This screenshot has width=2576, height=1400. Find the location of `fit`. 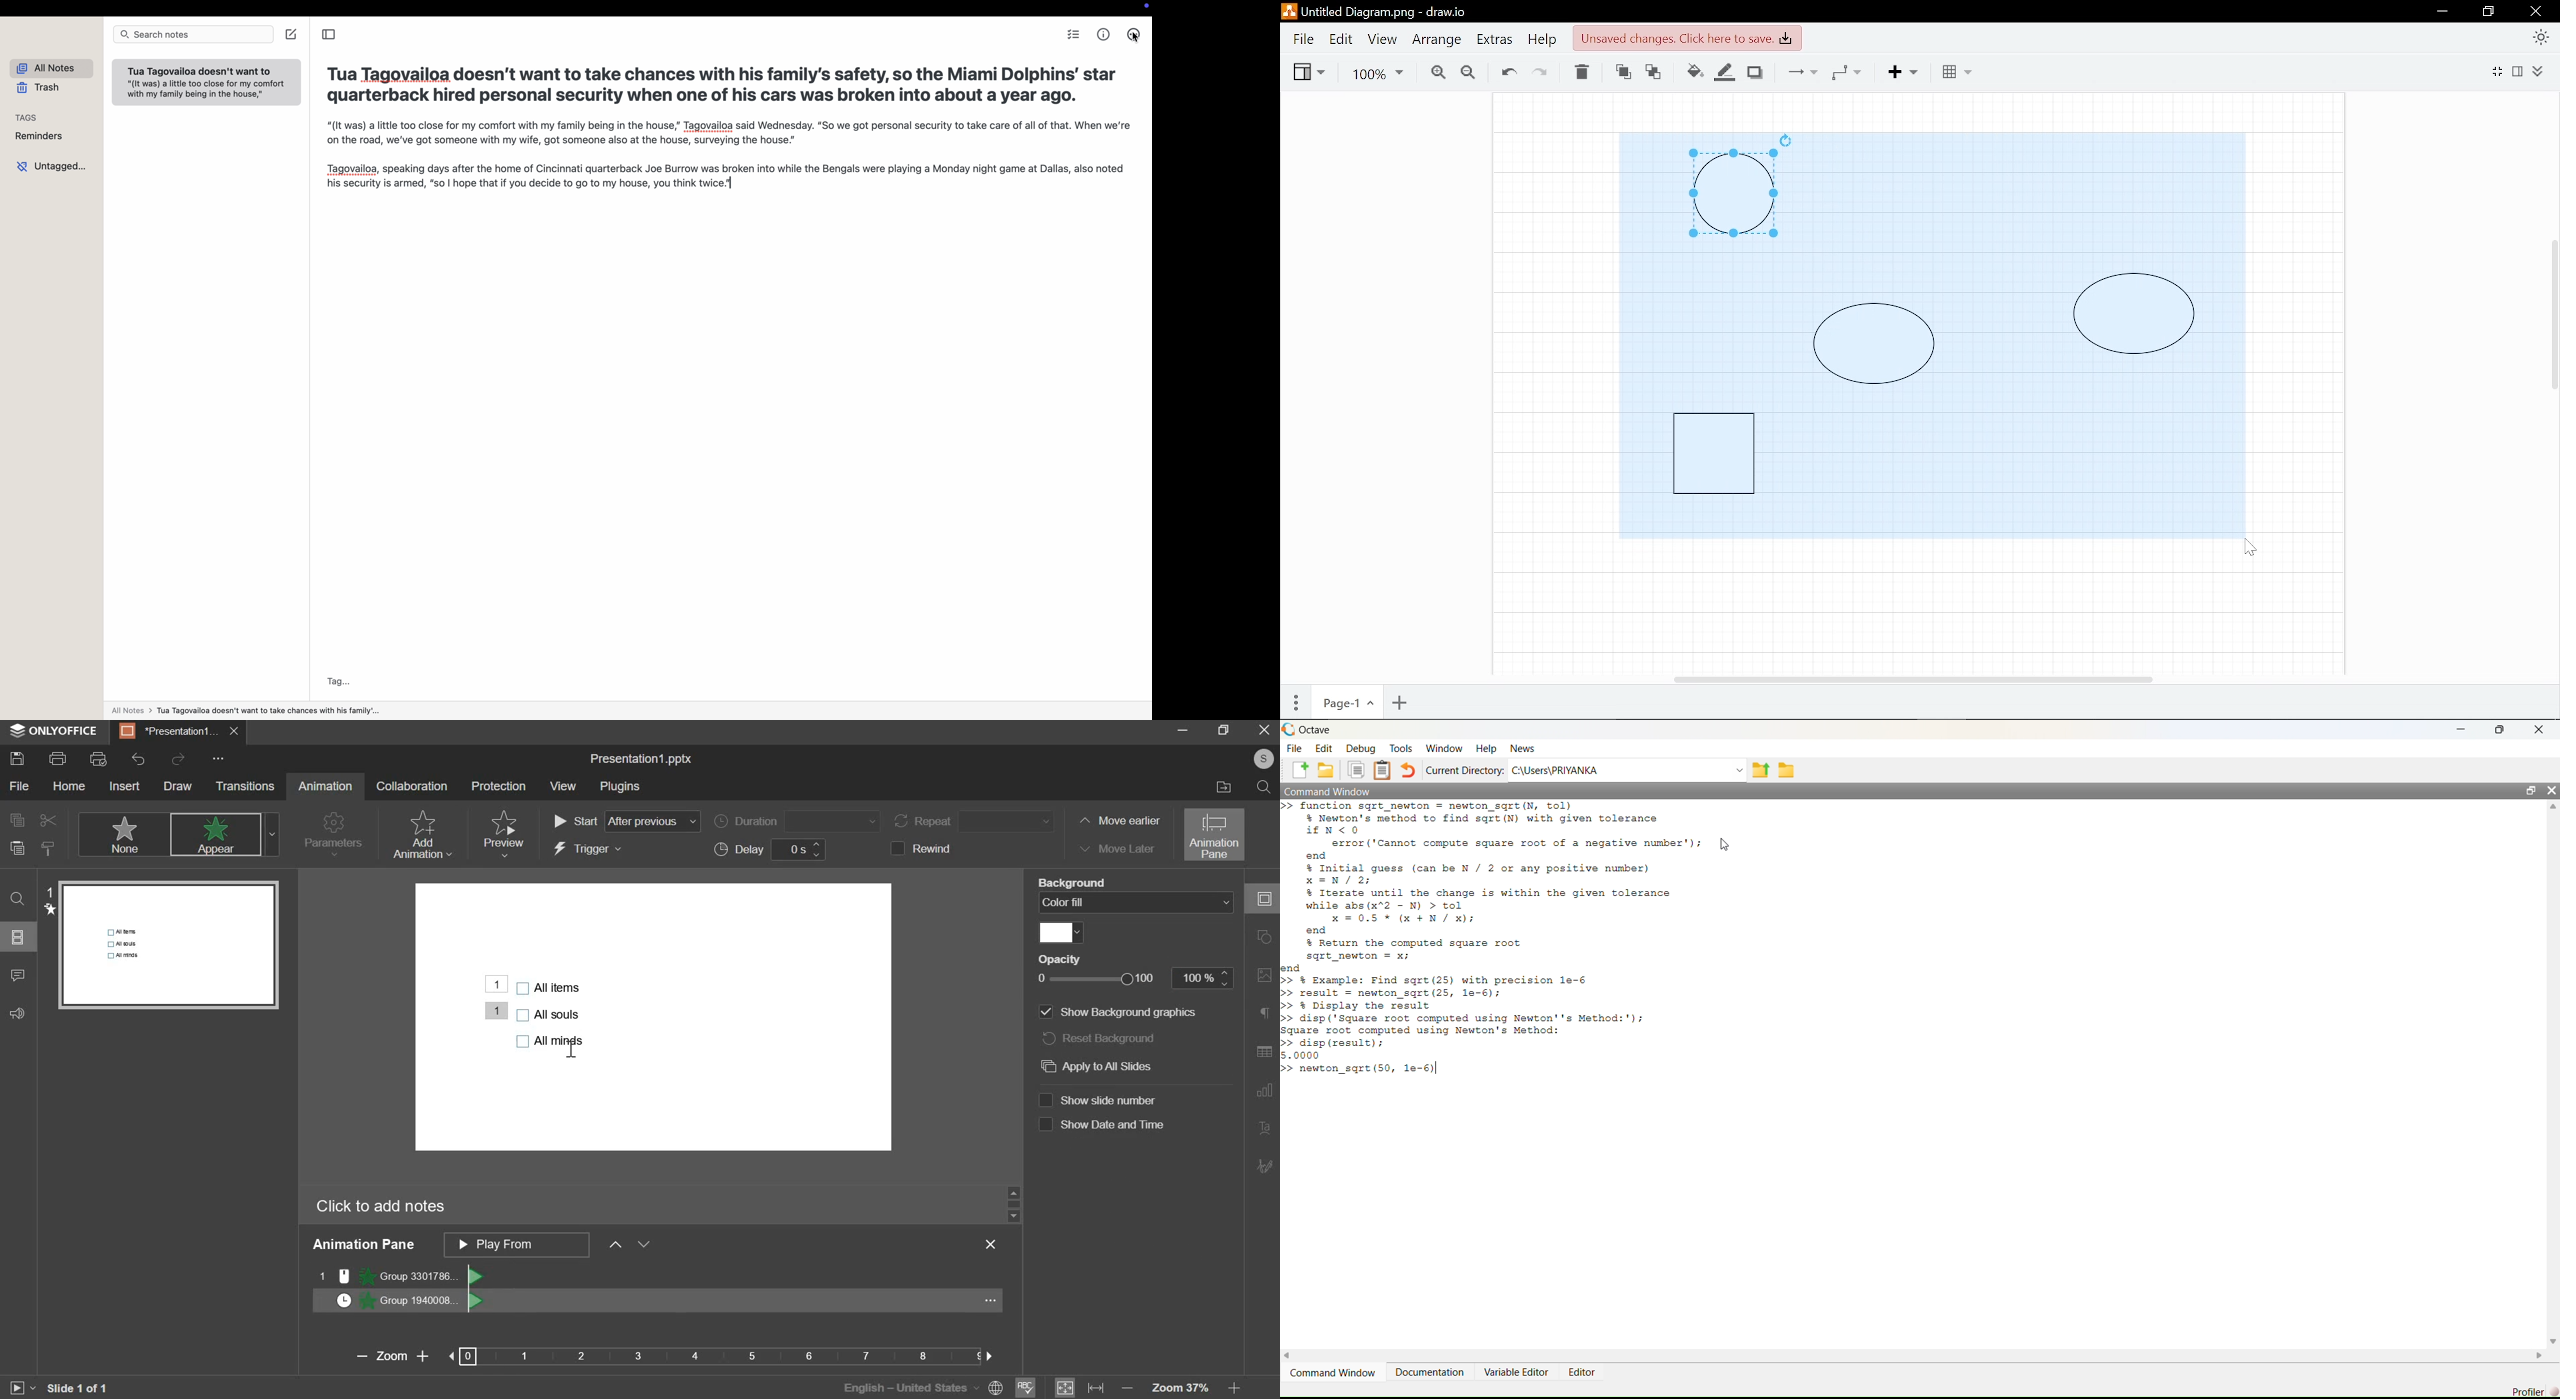

fit is located at coordinates (1080, 1387).